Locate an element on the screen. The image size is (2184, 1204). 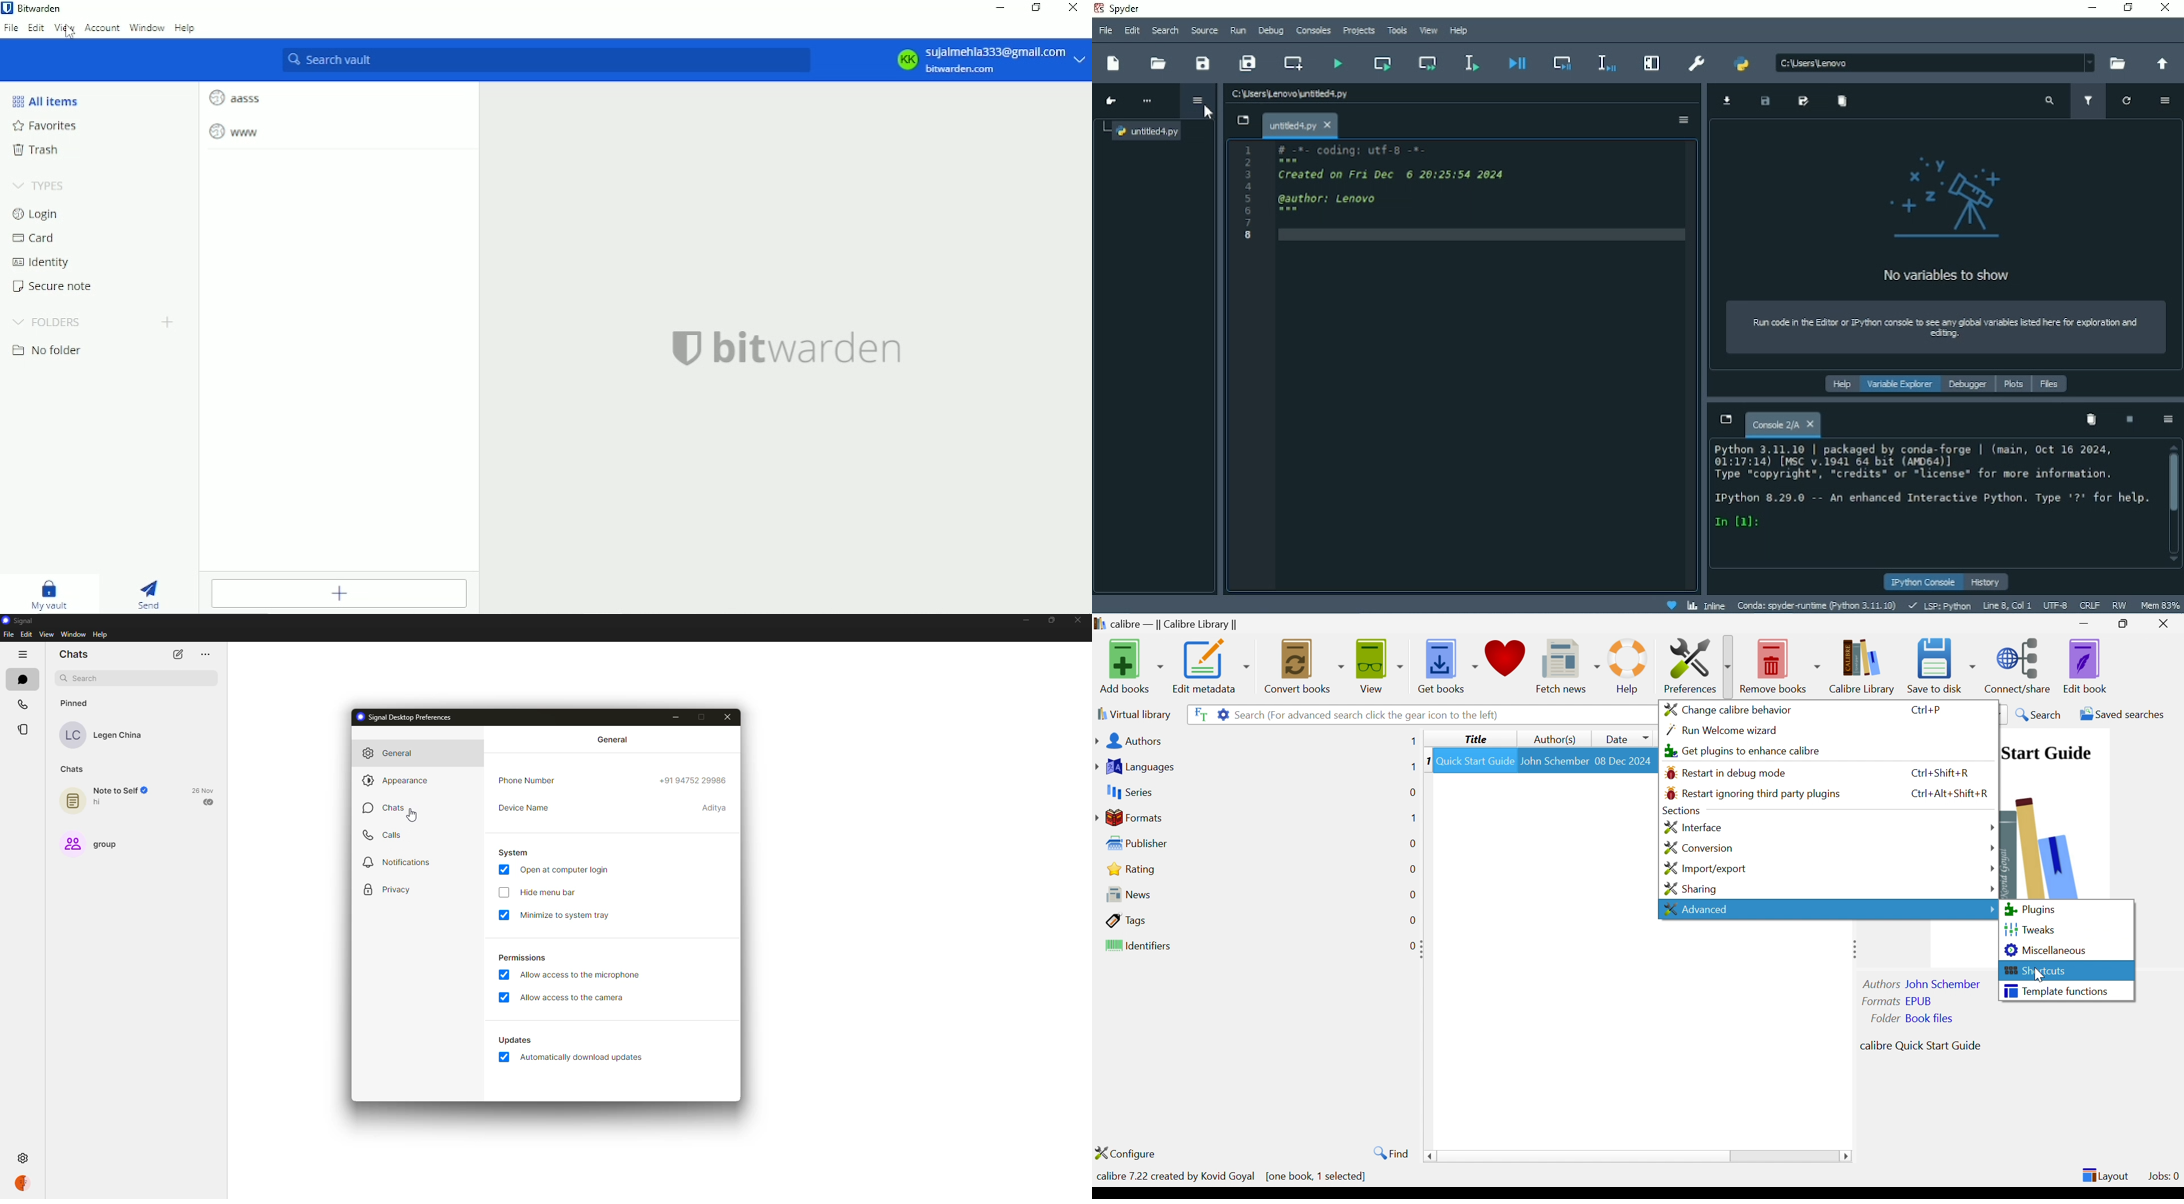
scroll down is located at coordinates (2167, 560).